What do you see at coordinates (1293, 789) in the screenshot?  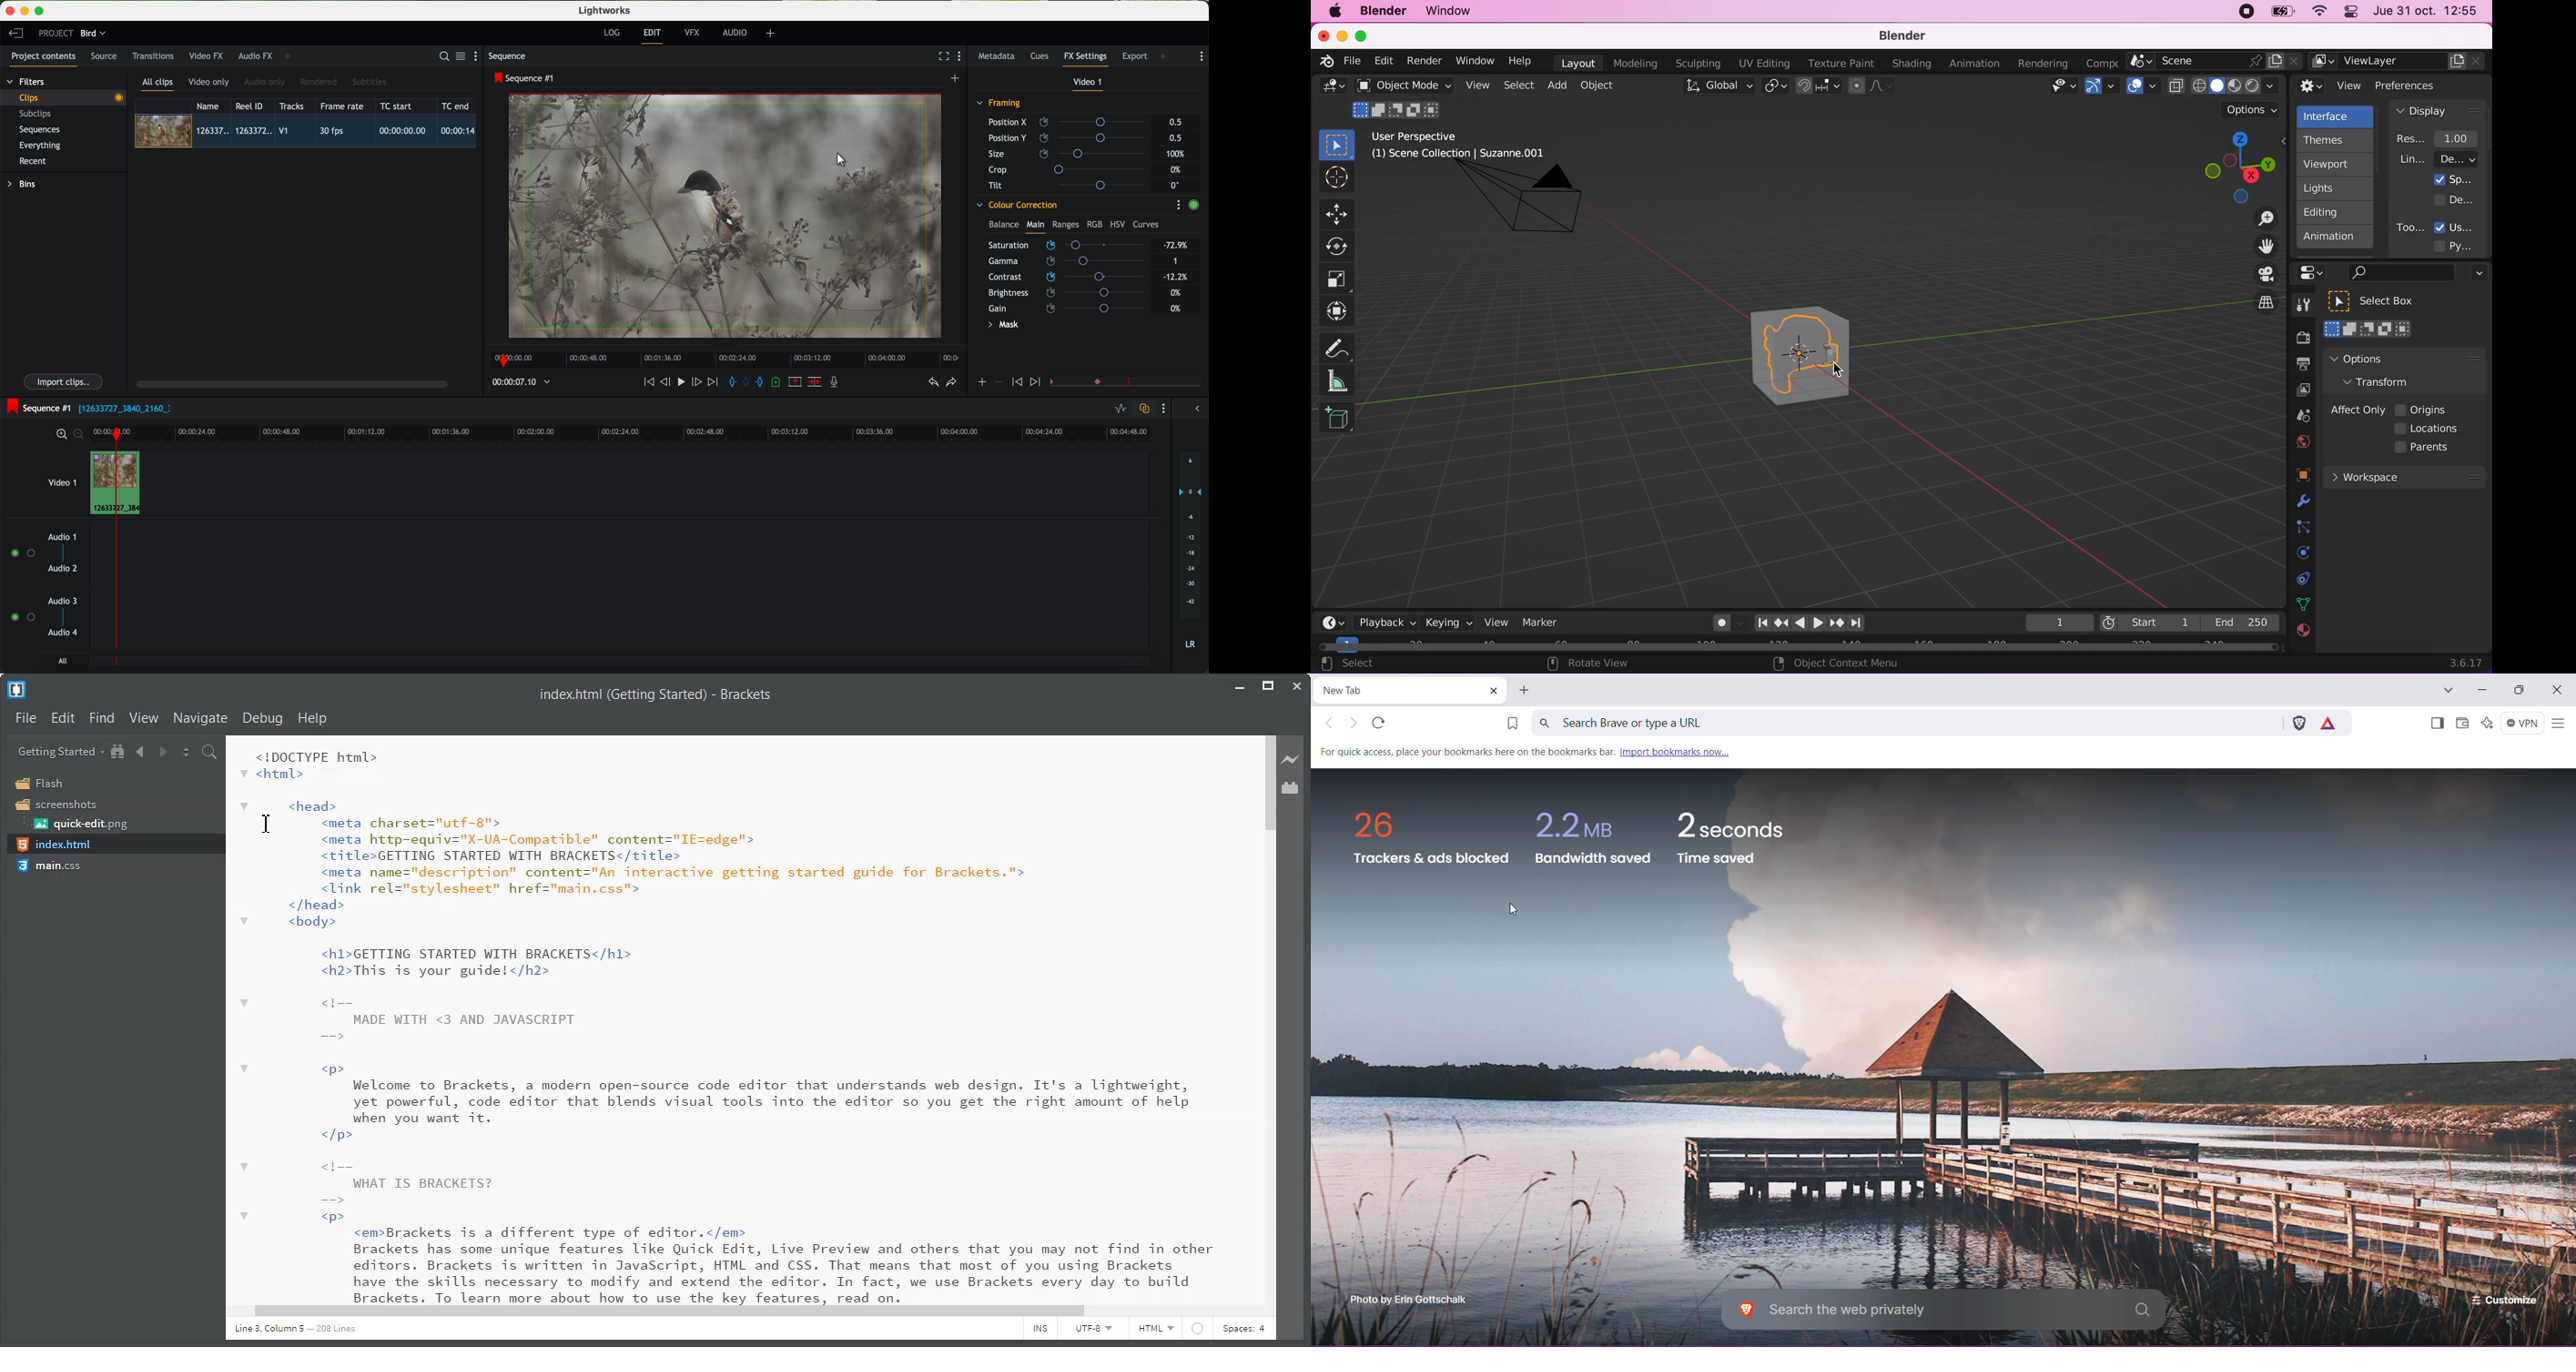 I see `Extension Manager` at bounding box center [1293, 789].